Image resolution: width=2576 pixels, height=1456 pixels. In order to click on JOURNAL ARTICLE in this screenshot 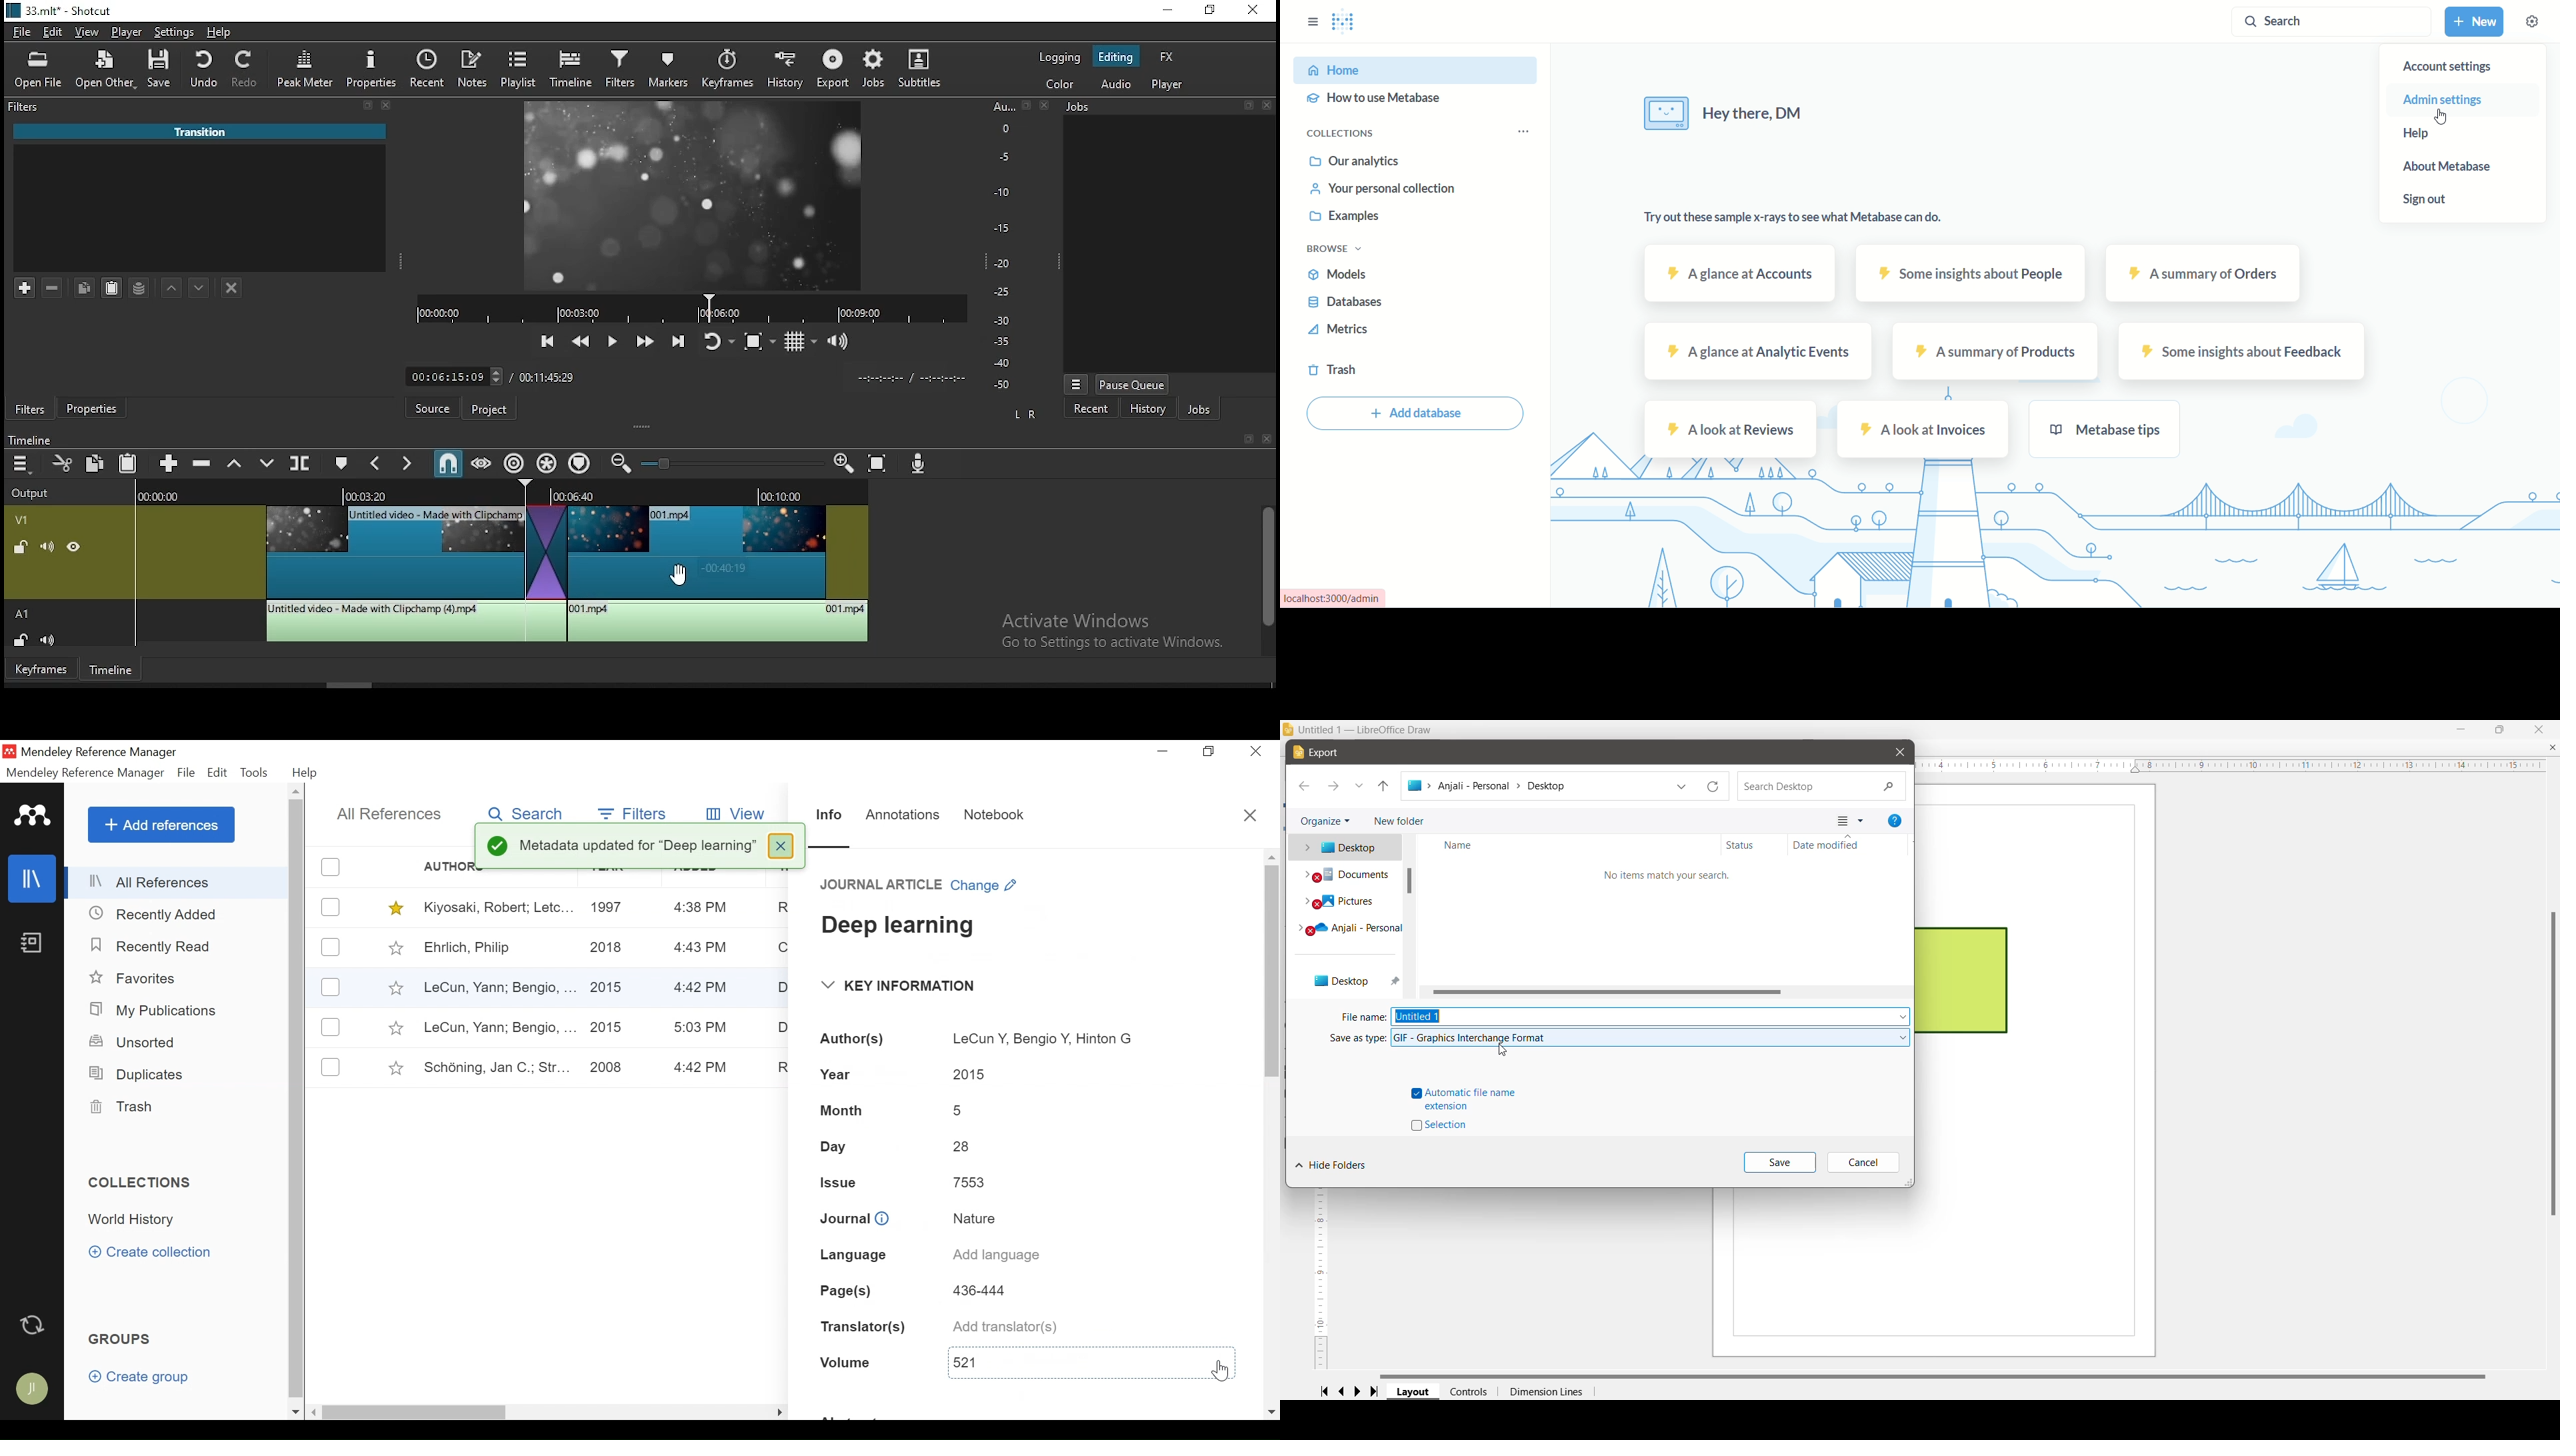, I will do `click(881, 883)`.